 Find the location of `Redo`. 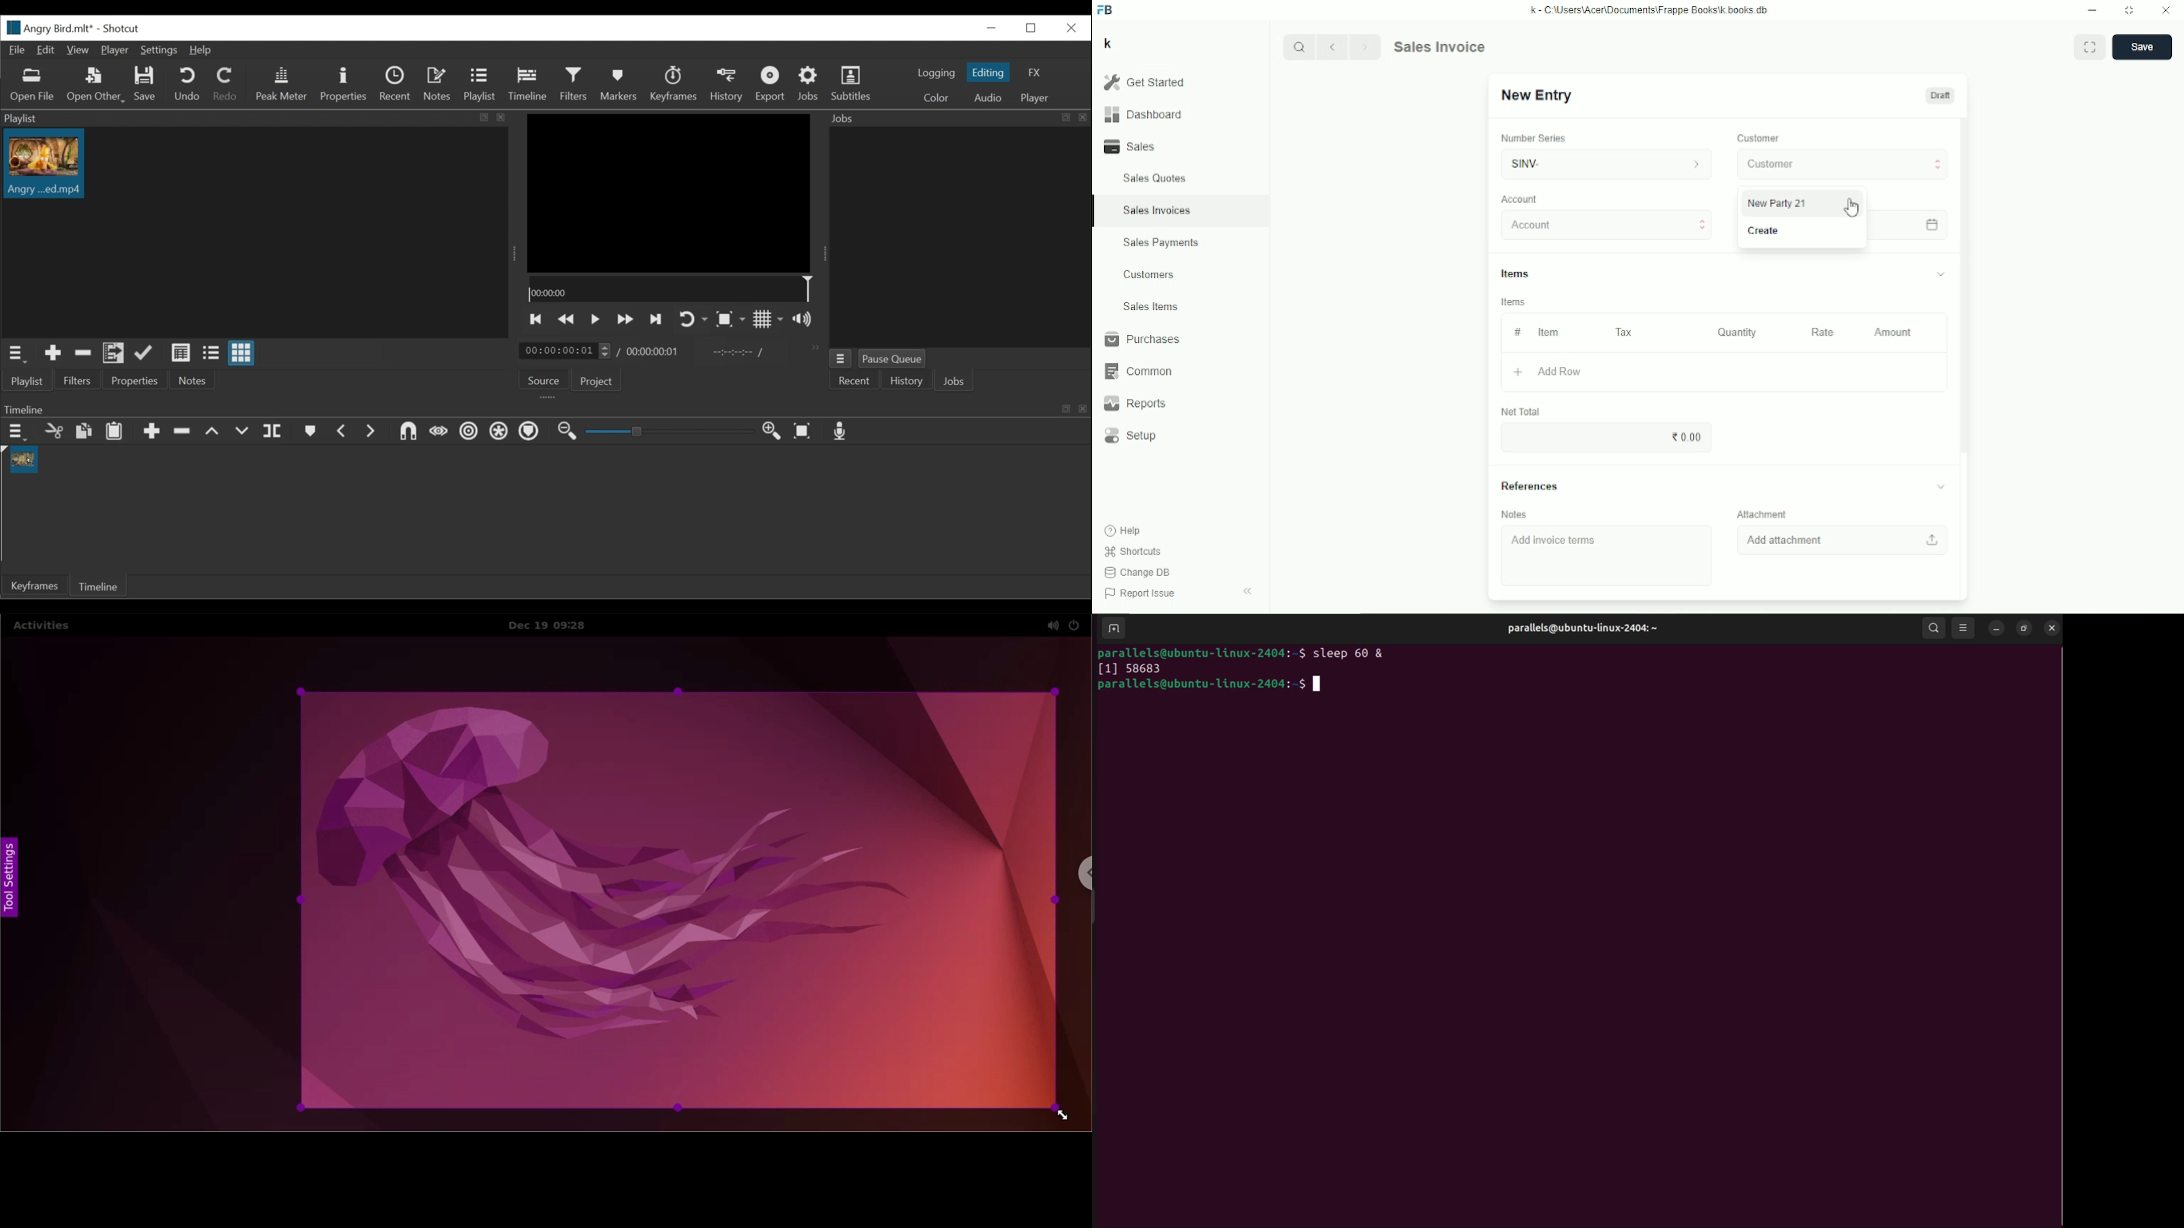

Redo is located at coordinates (227, 84).